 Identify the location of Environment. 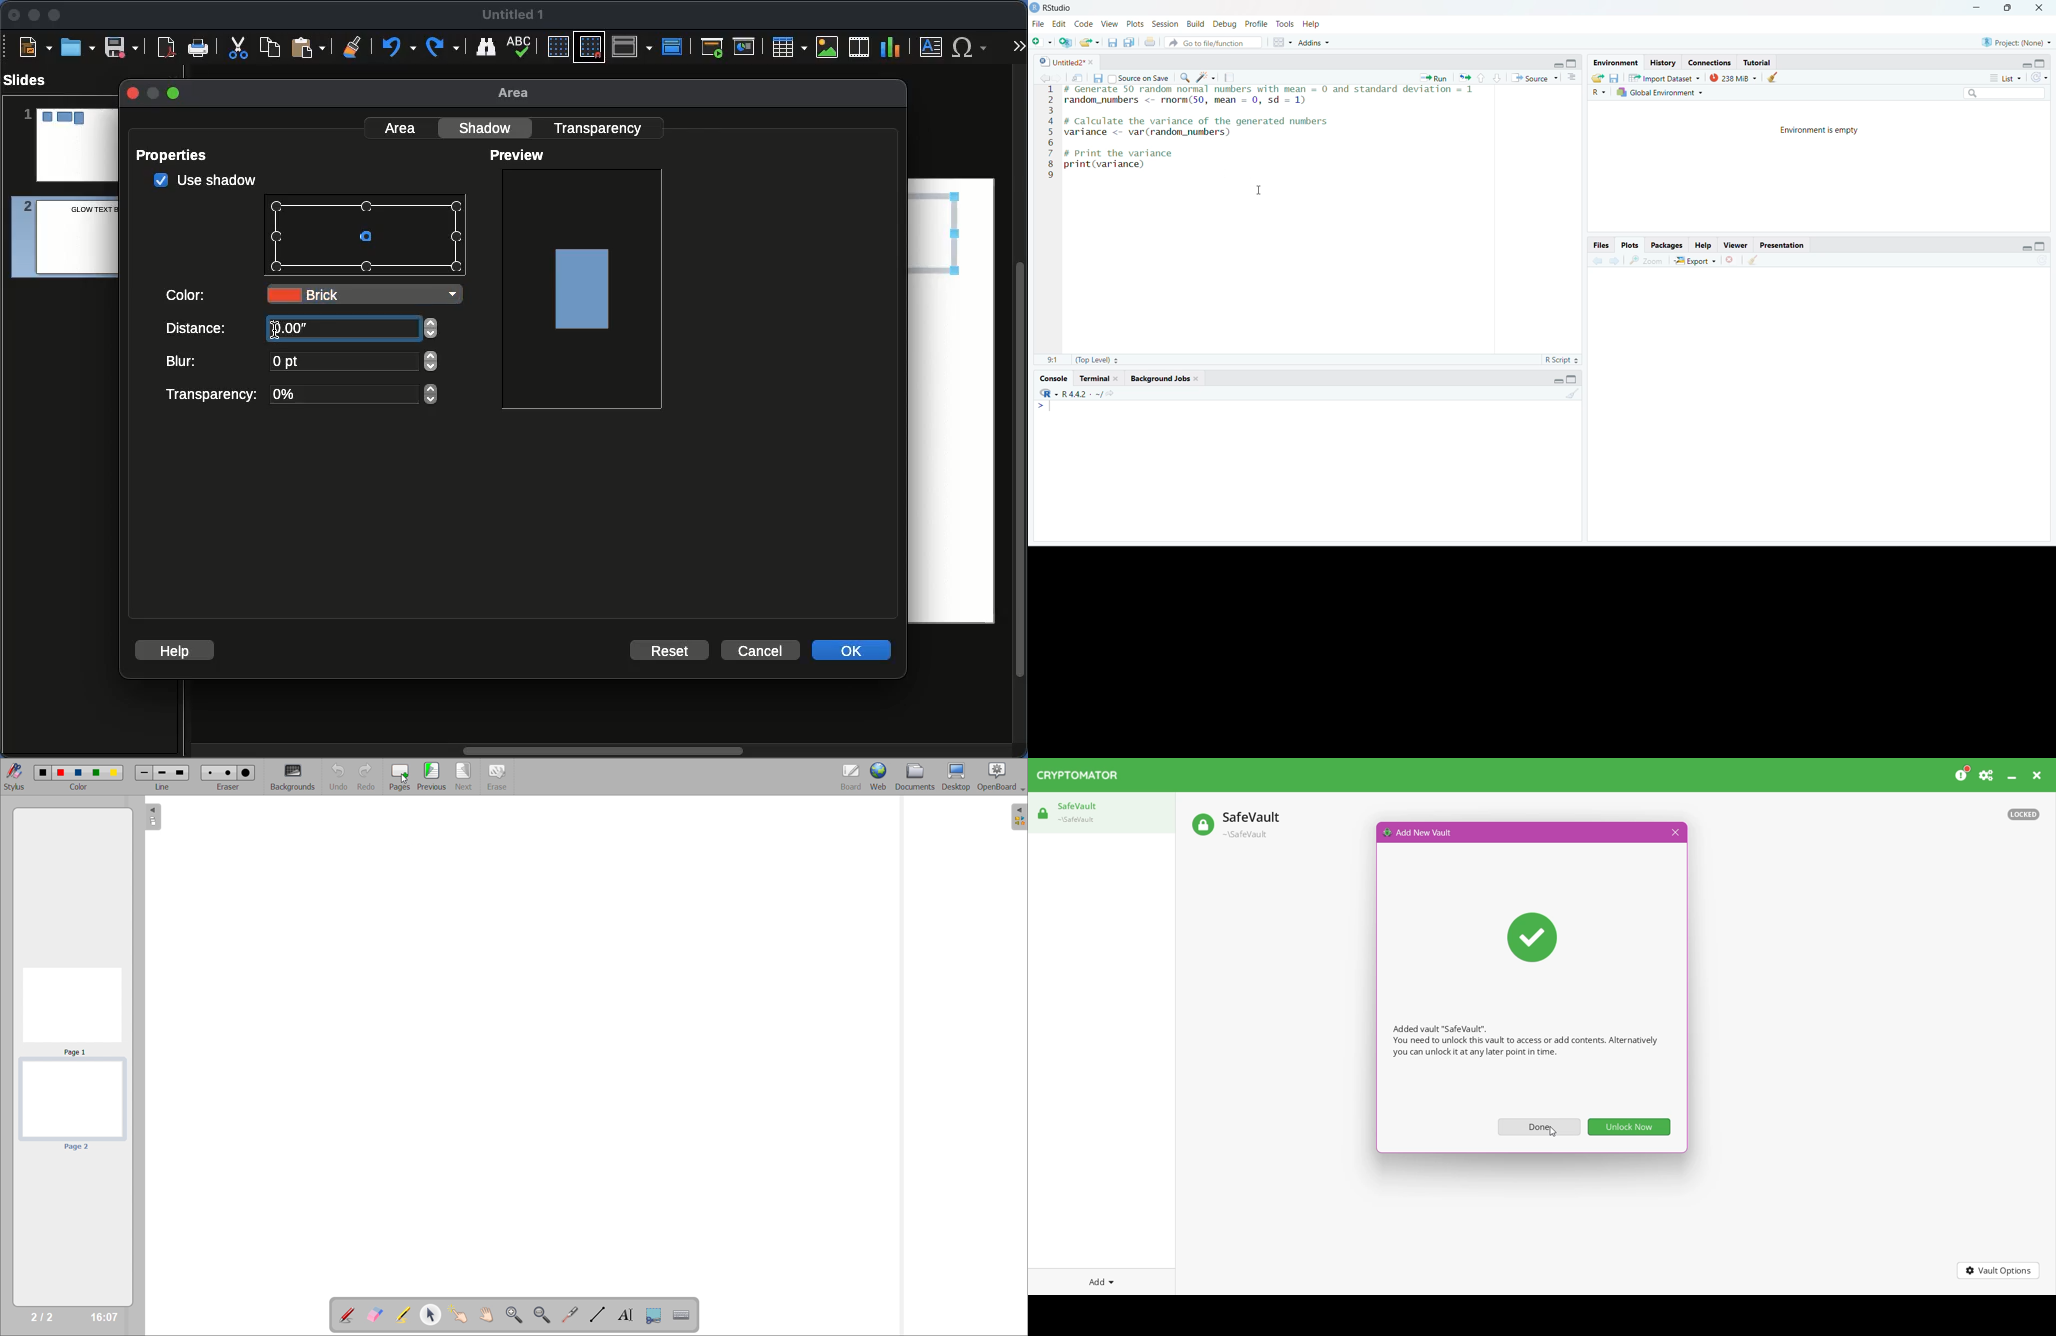
(1615, 63).